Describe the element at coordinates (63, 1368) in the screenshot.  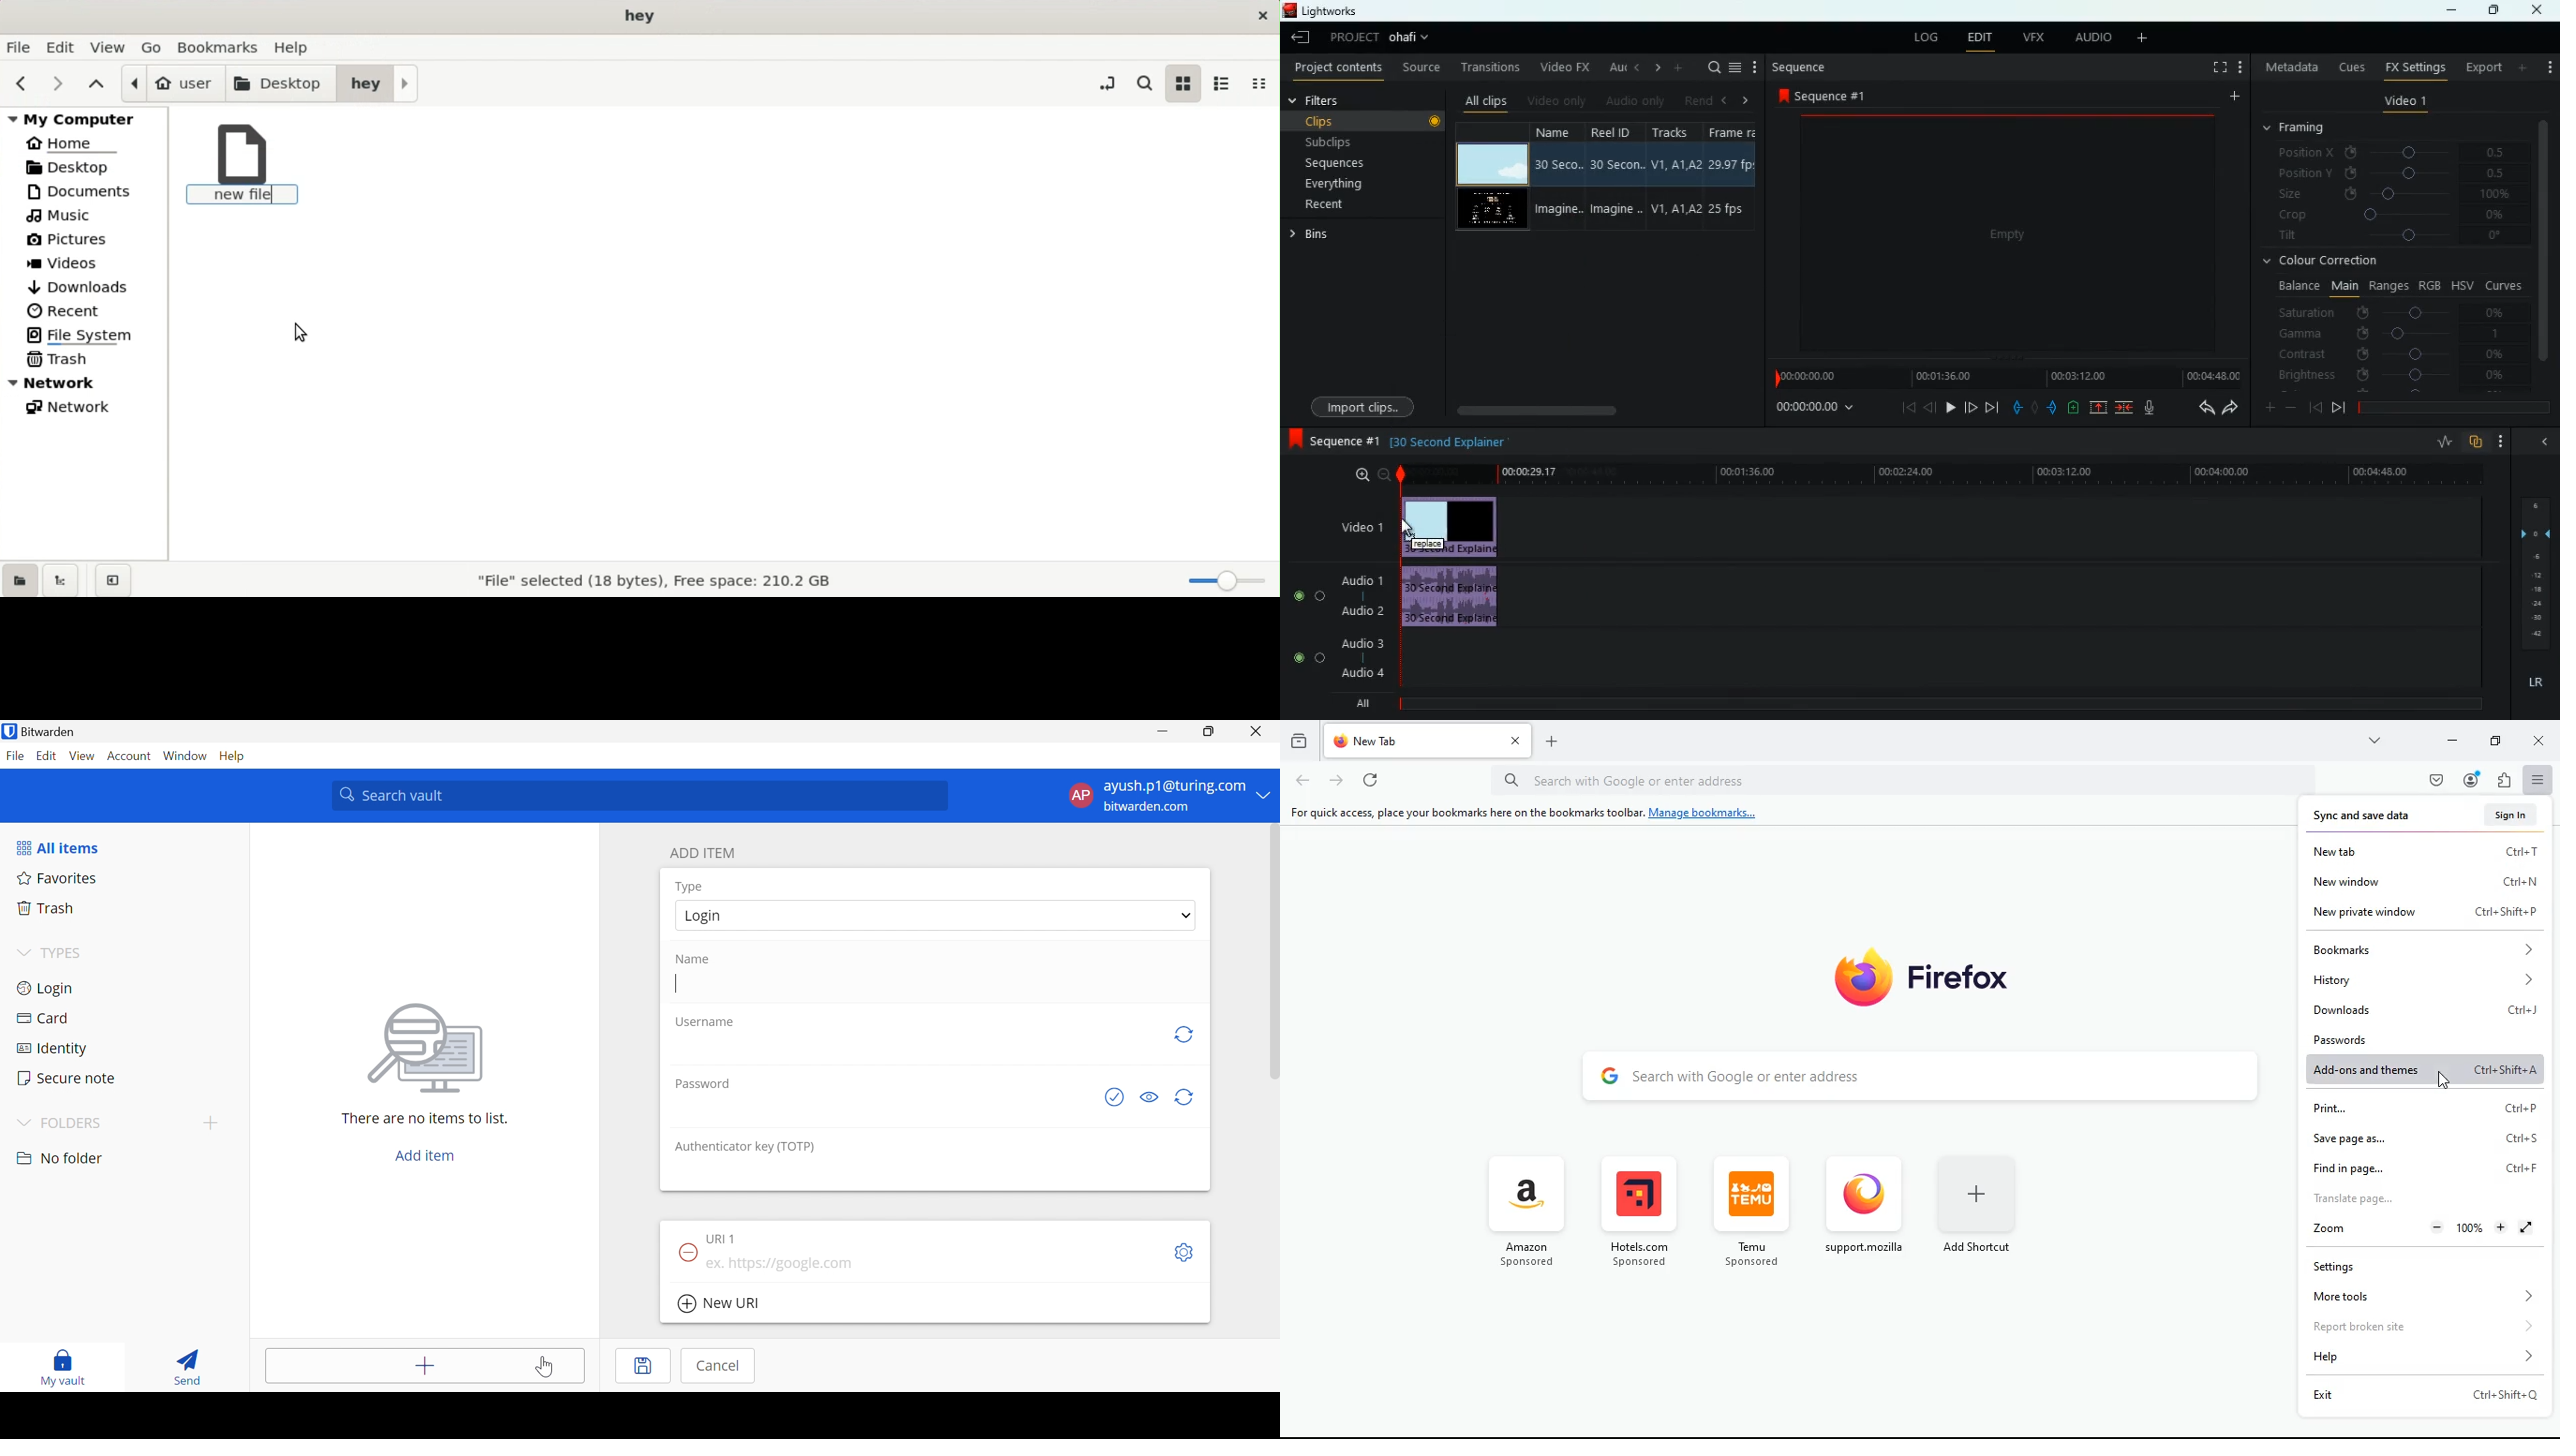
I see `My vault` at that location.